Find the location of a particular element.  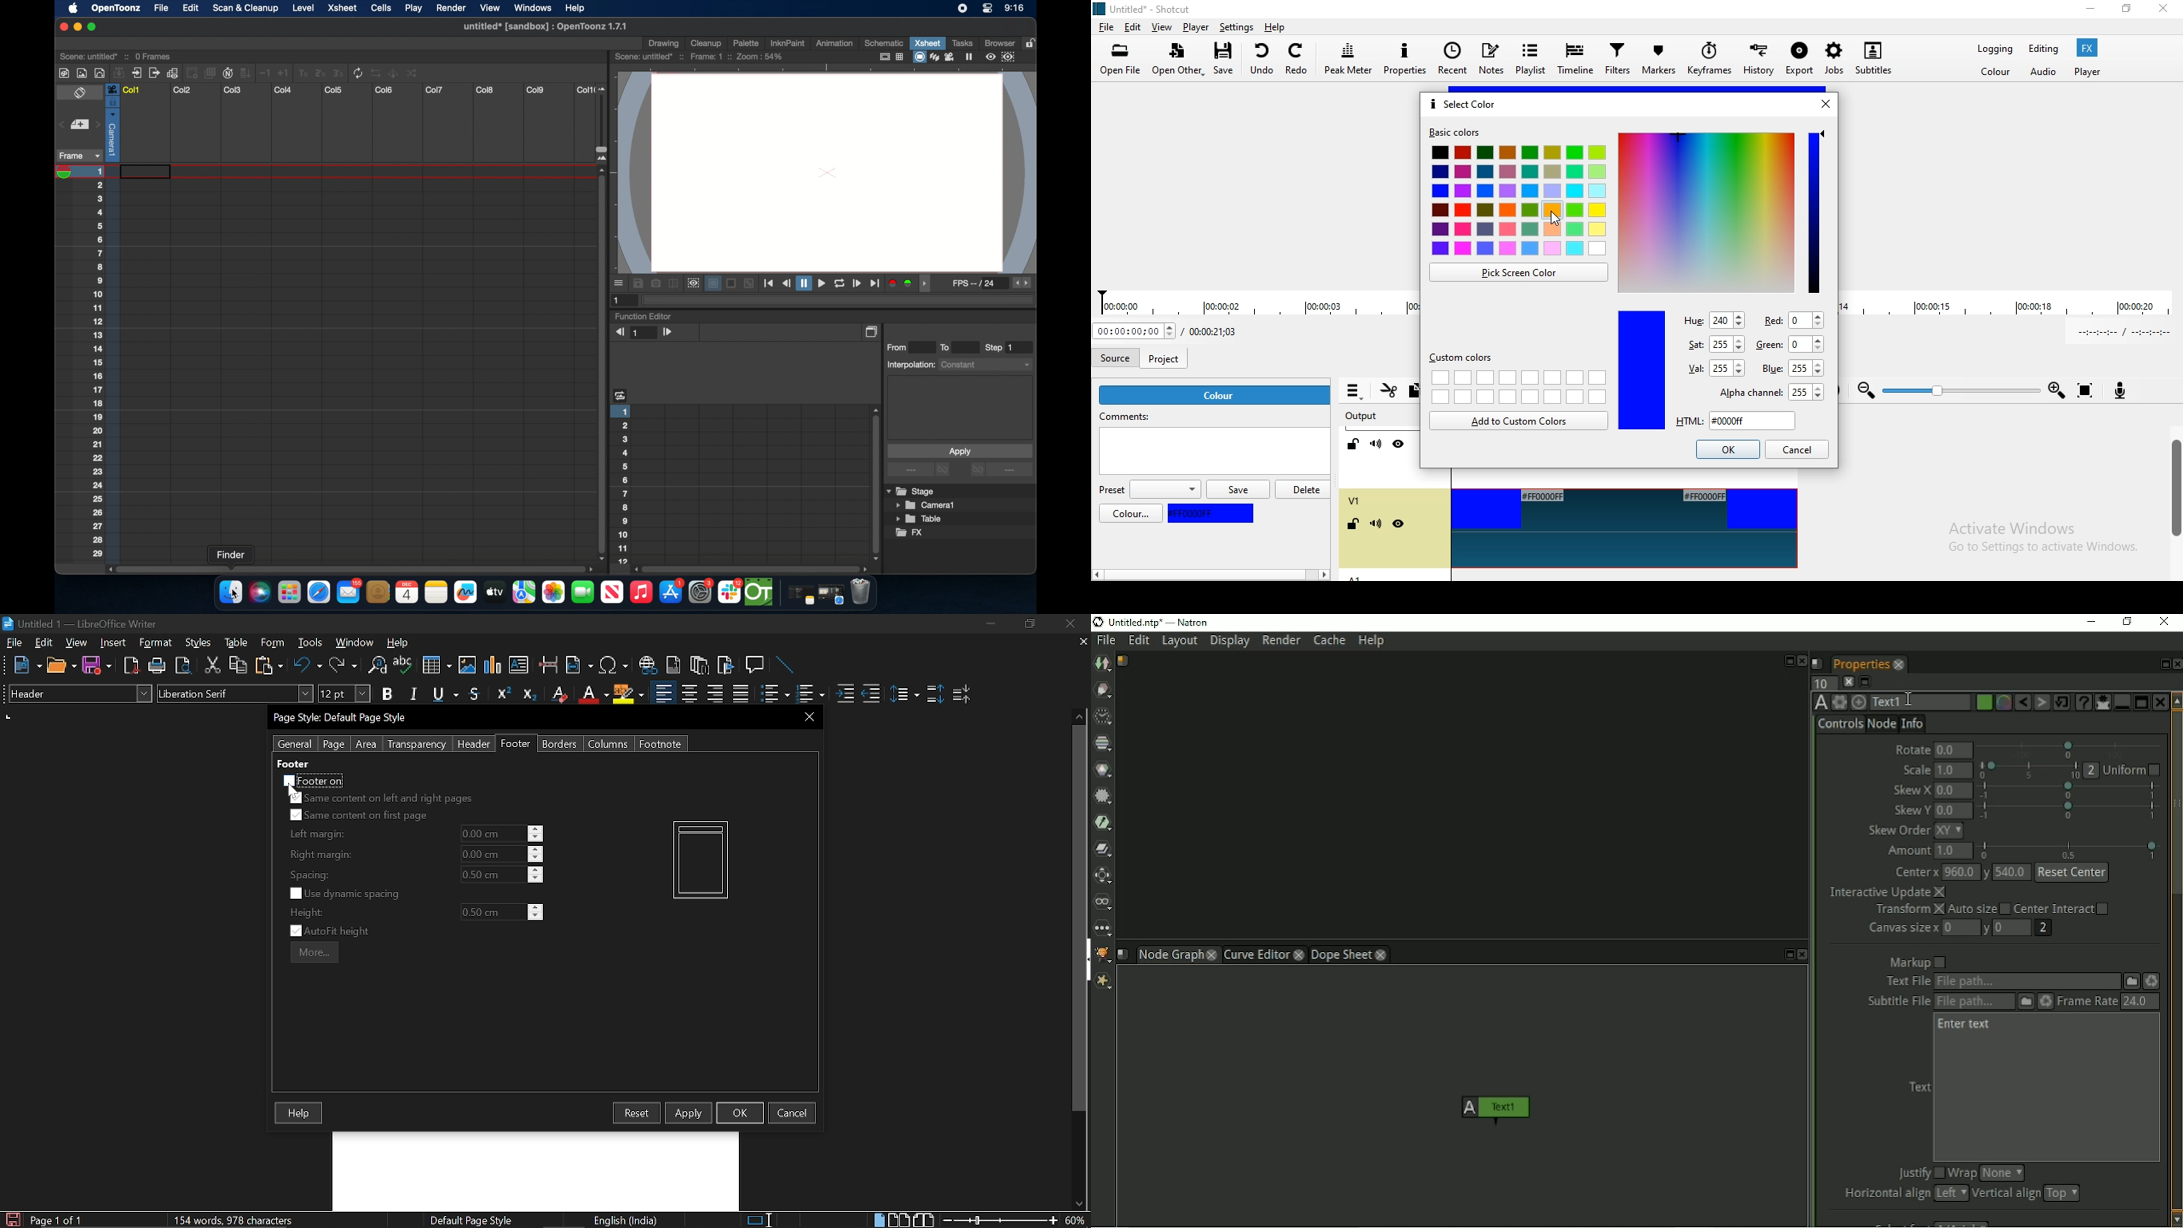

Zoom timeline to fit is located at coordinates (2085, 391).